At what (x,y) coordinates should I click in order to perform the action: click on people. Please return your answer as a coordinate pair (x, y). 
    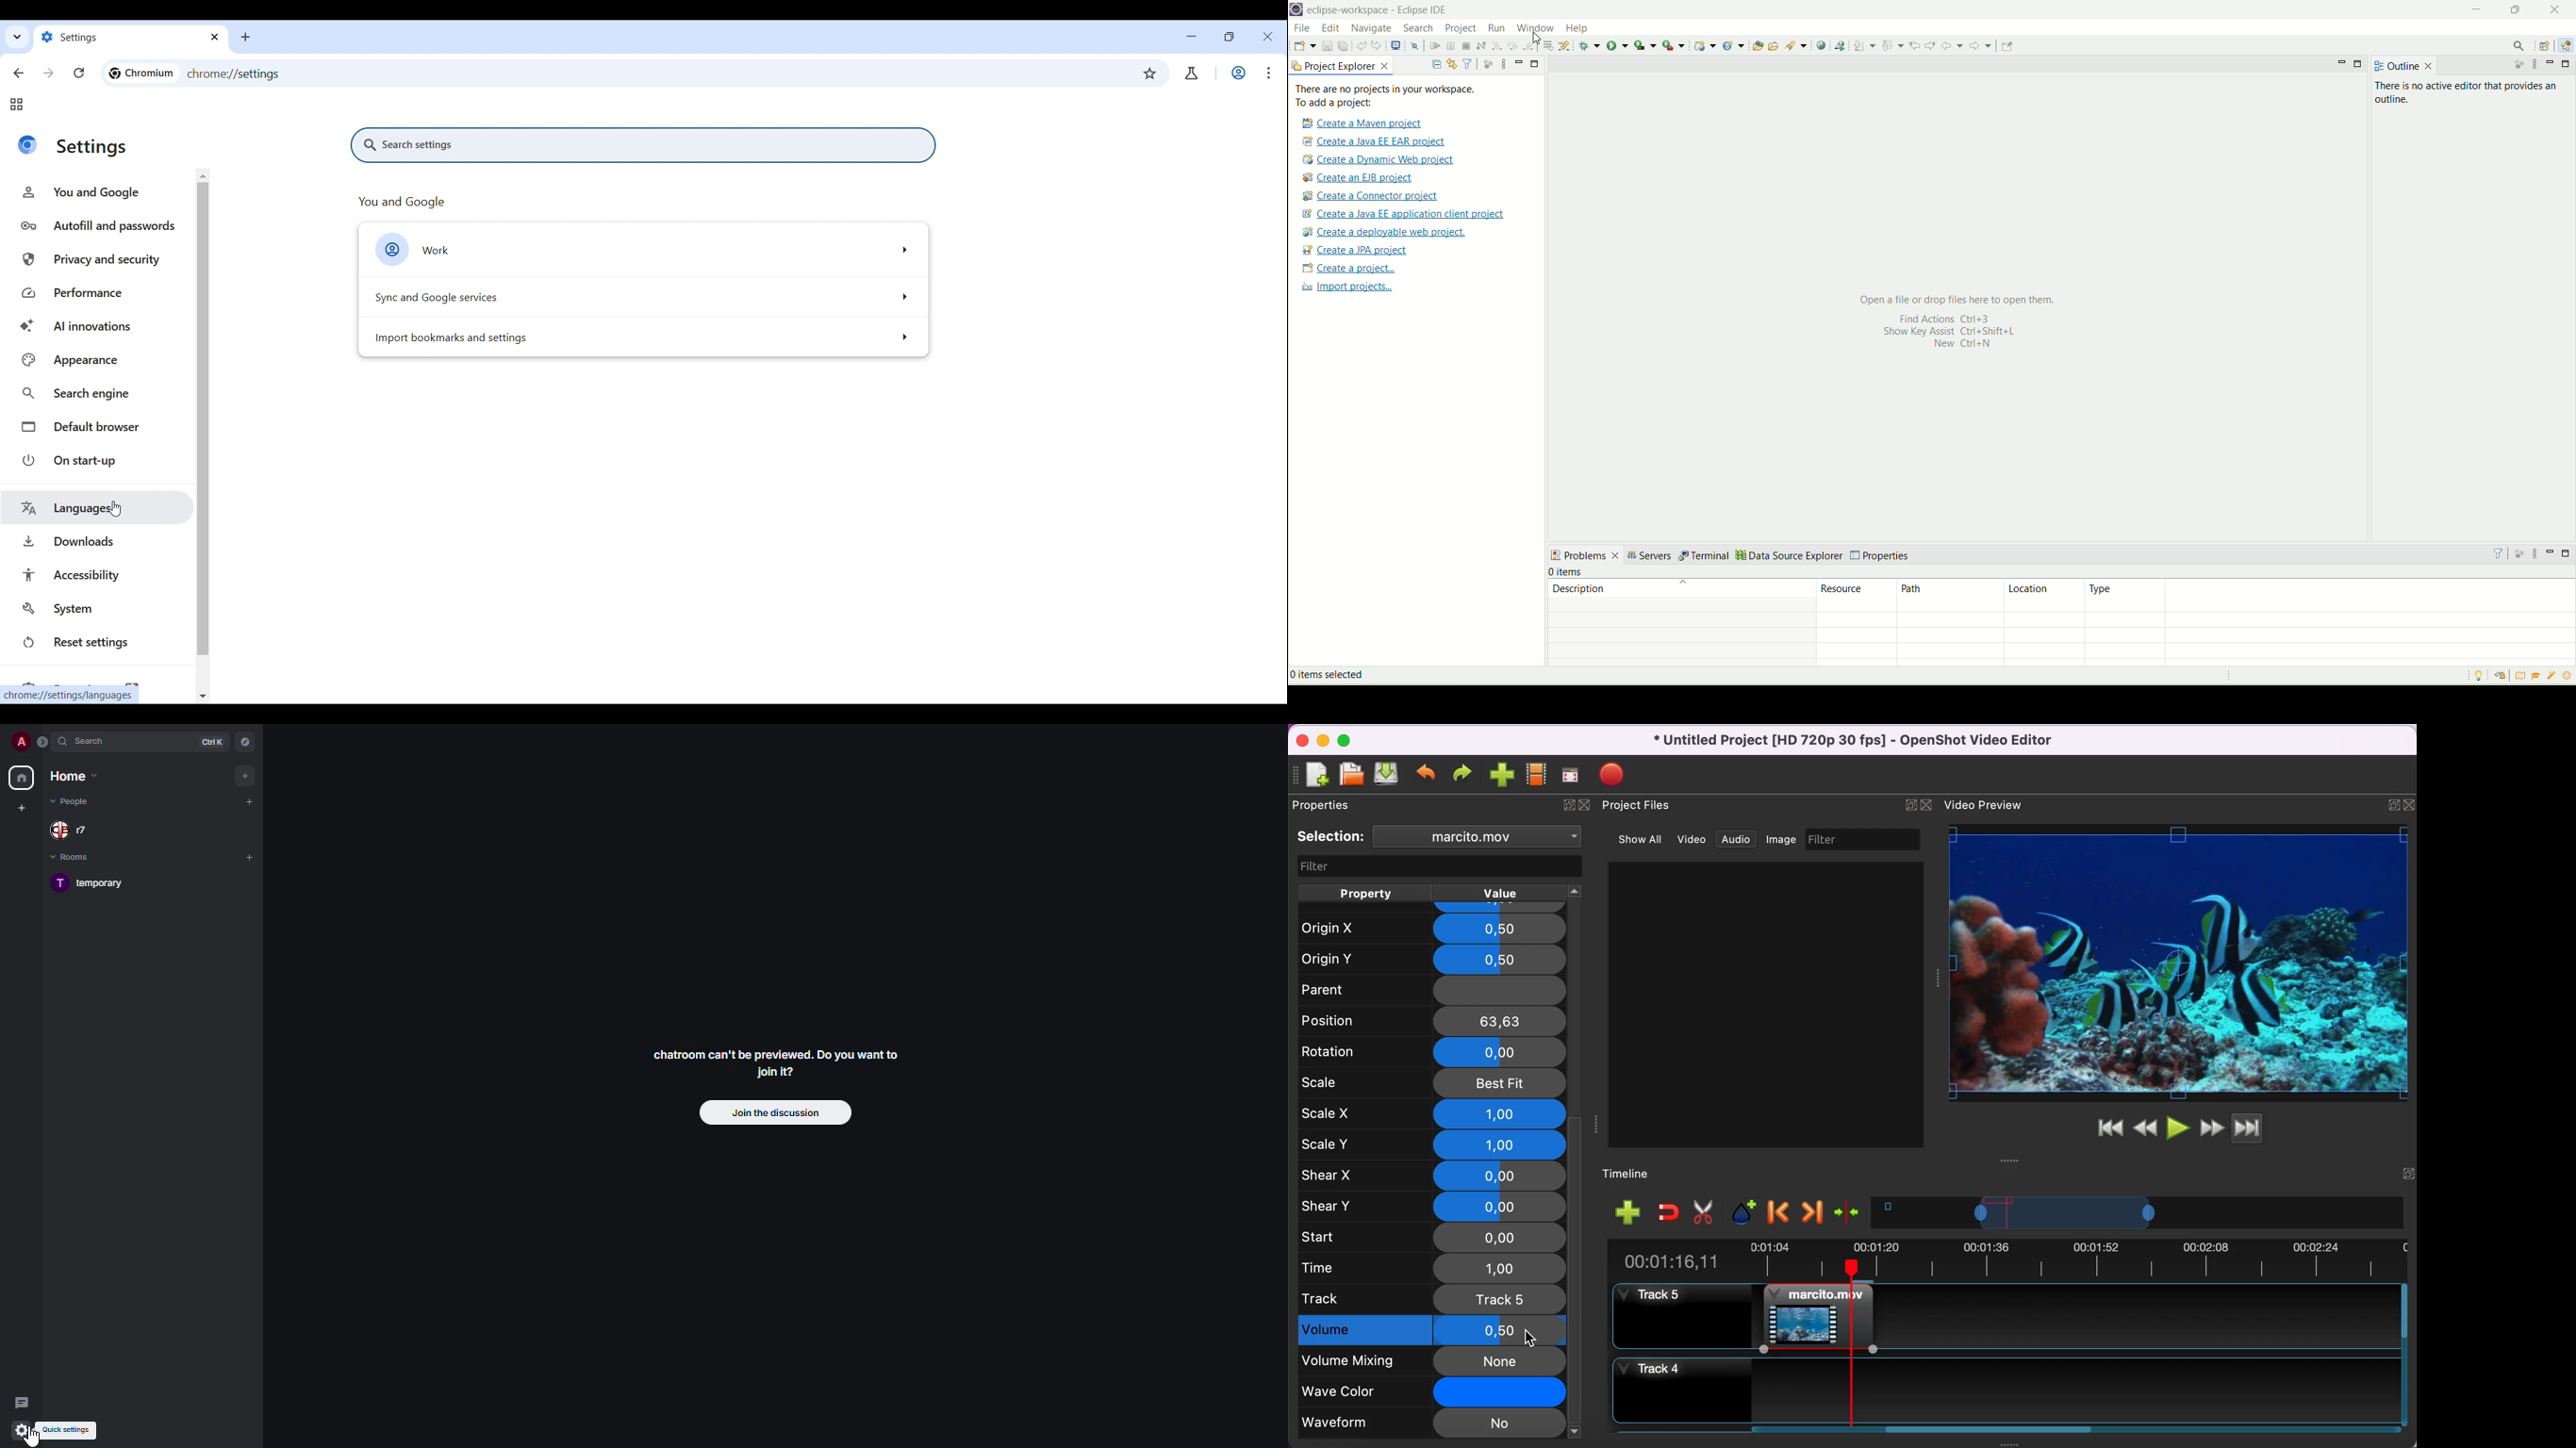
    Looking at the image, I should click on (73, 802).